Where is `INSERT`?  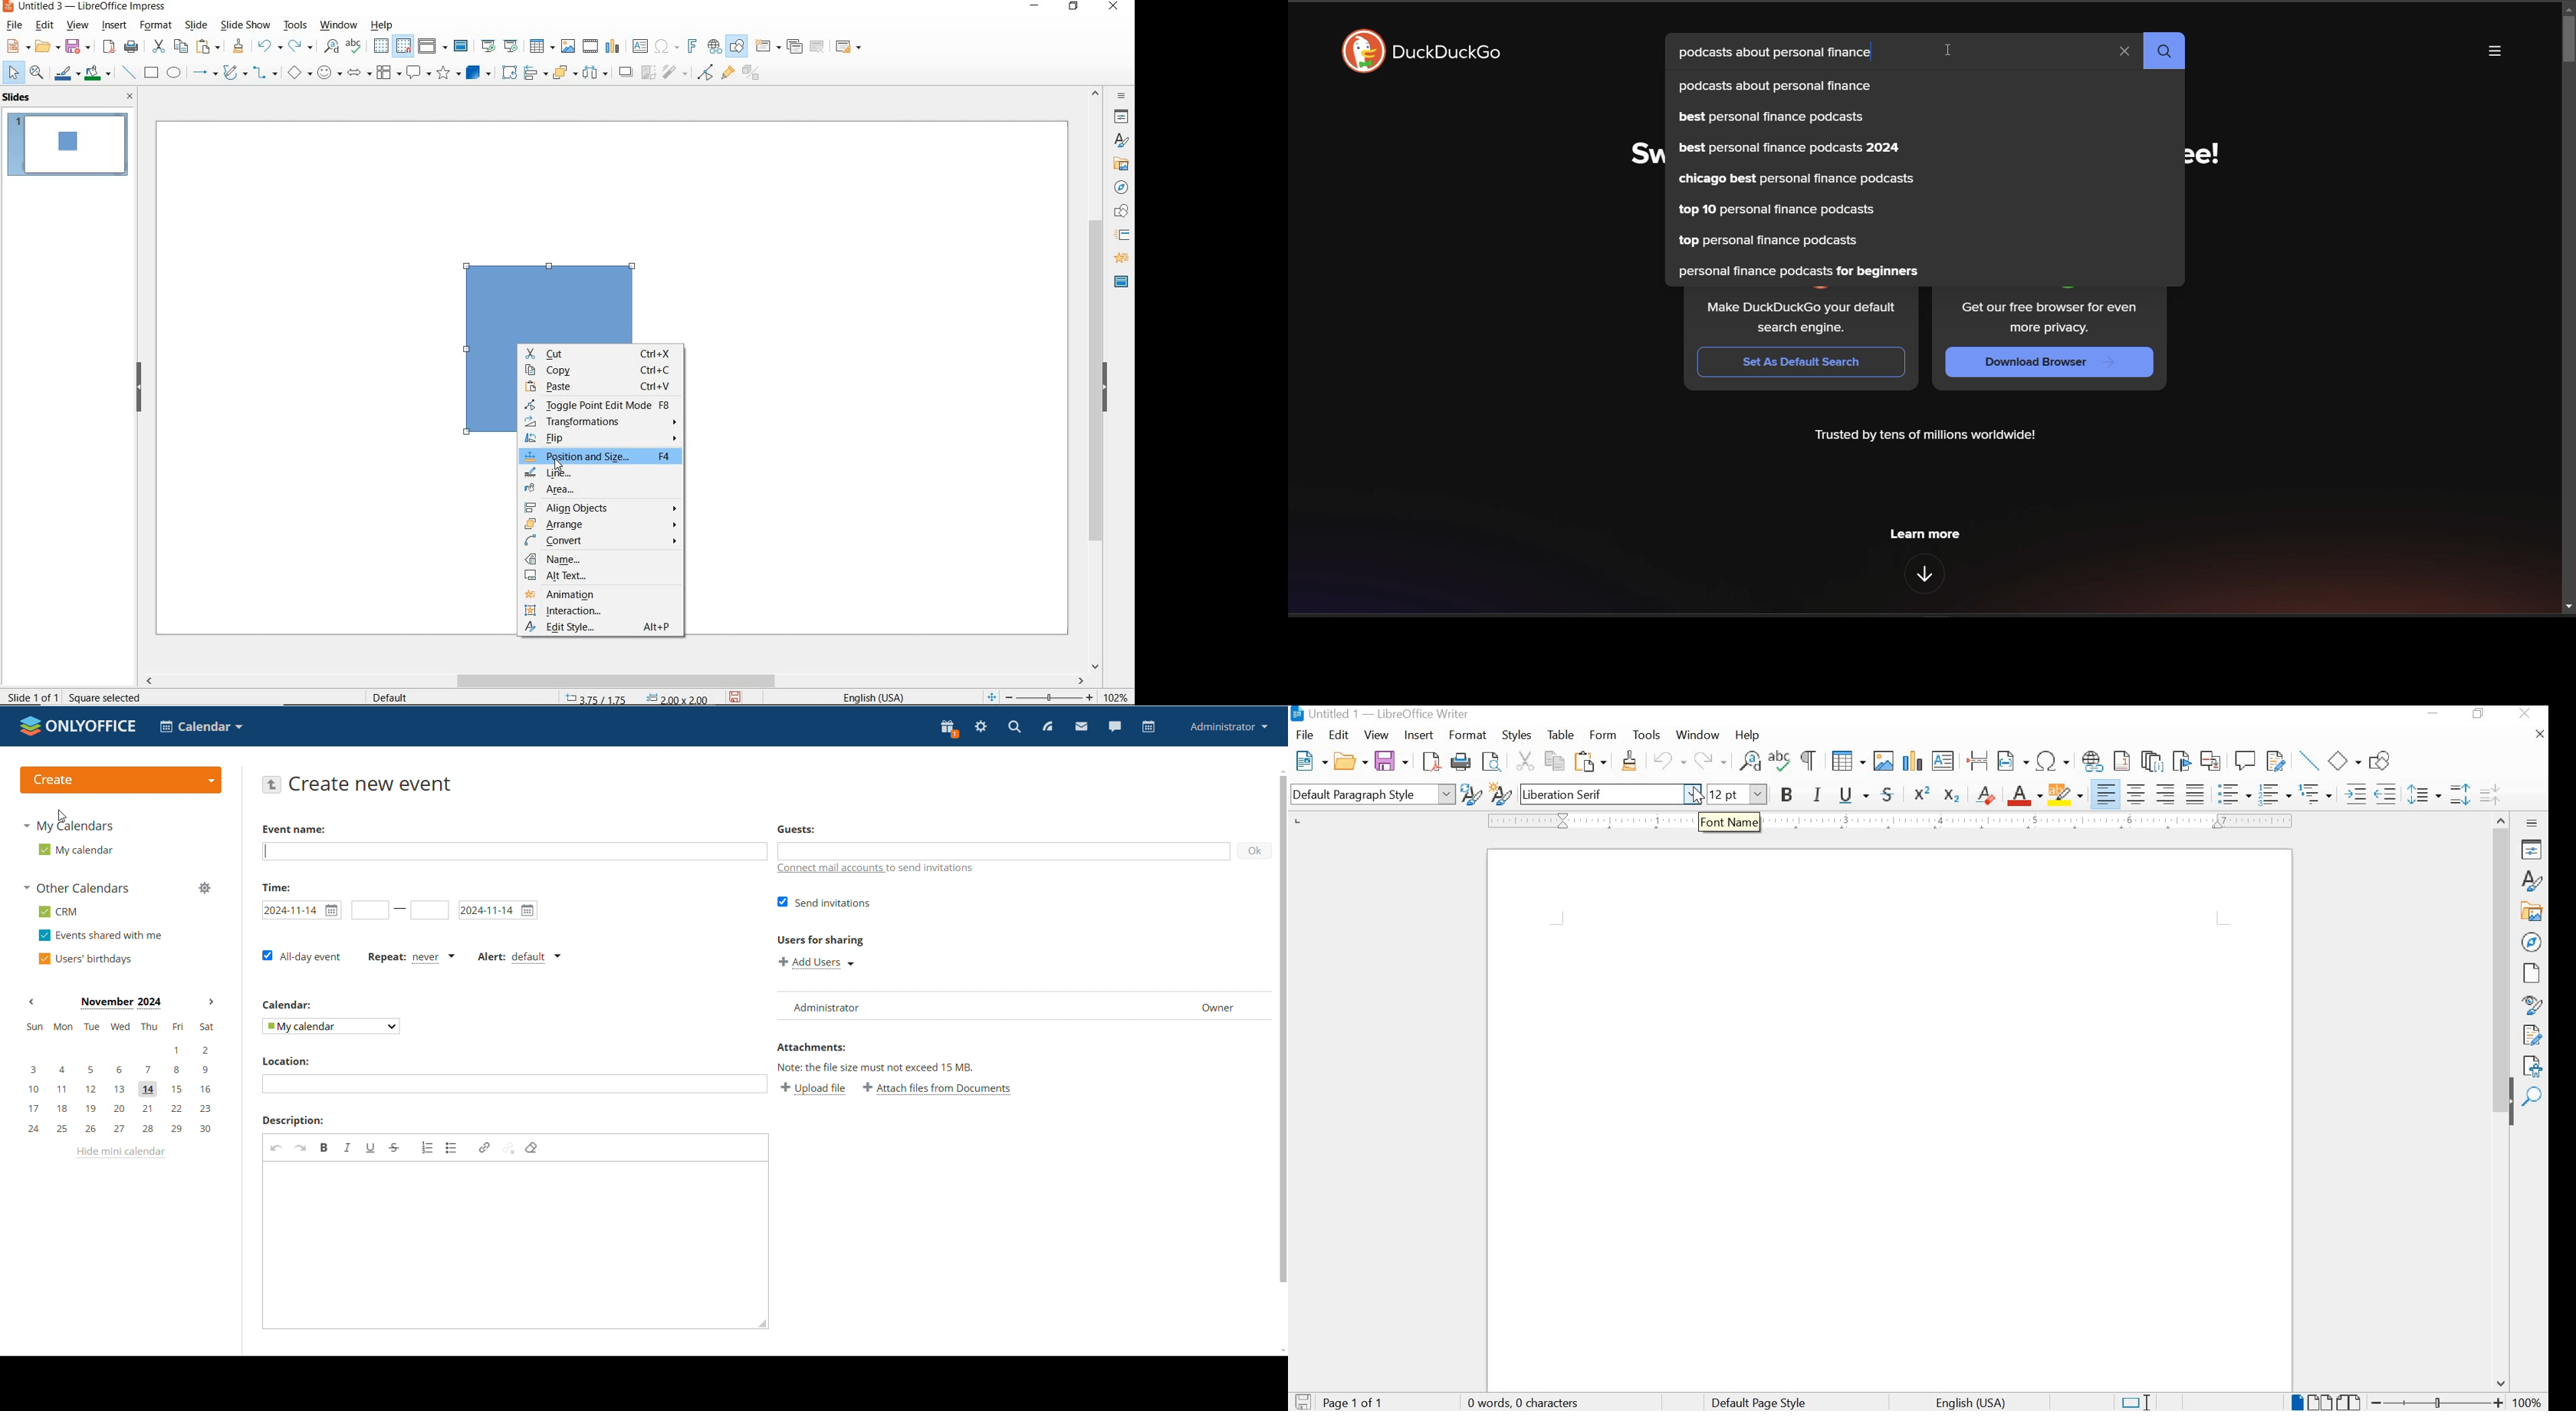
INSERT is located at coordinates (1417, 735).